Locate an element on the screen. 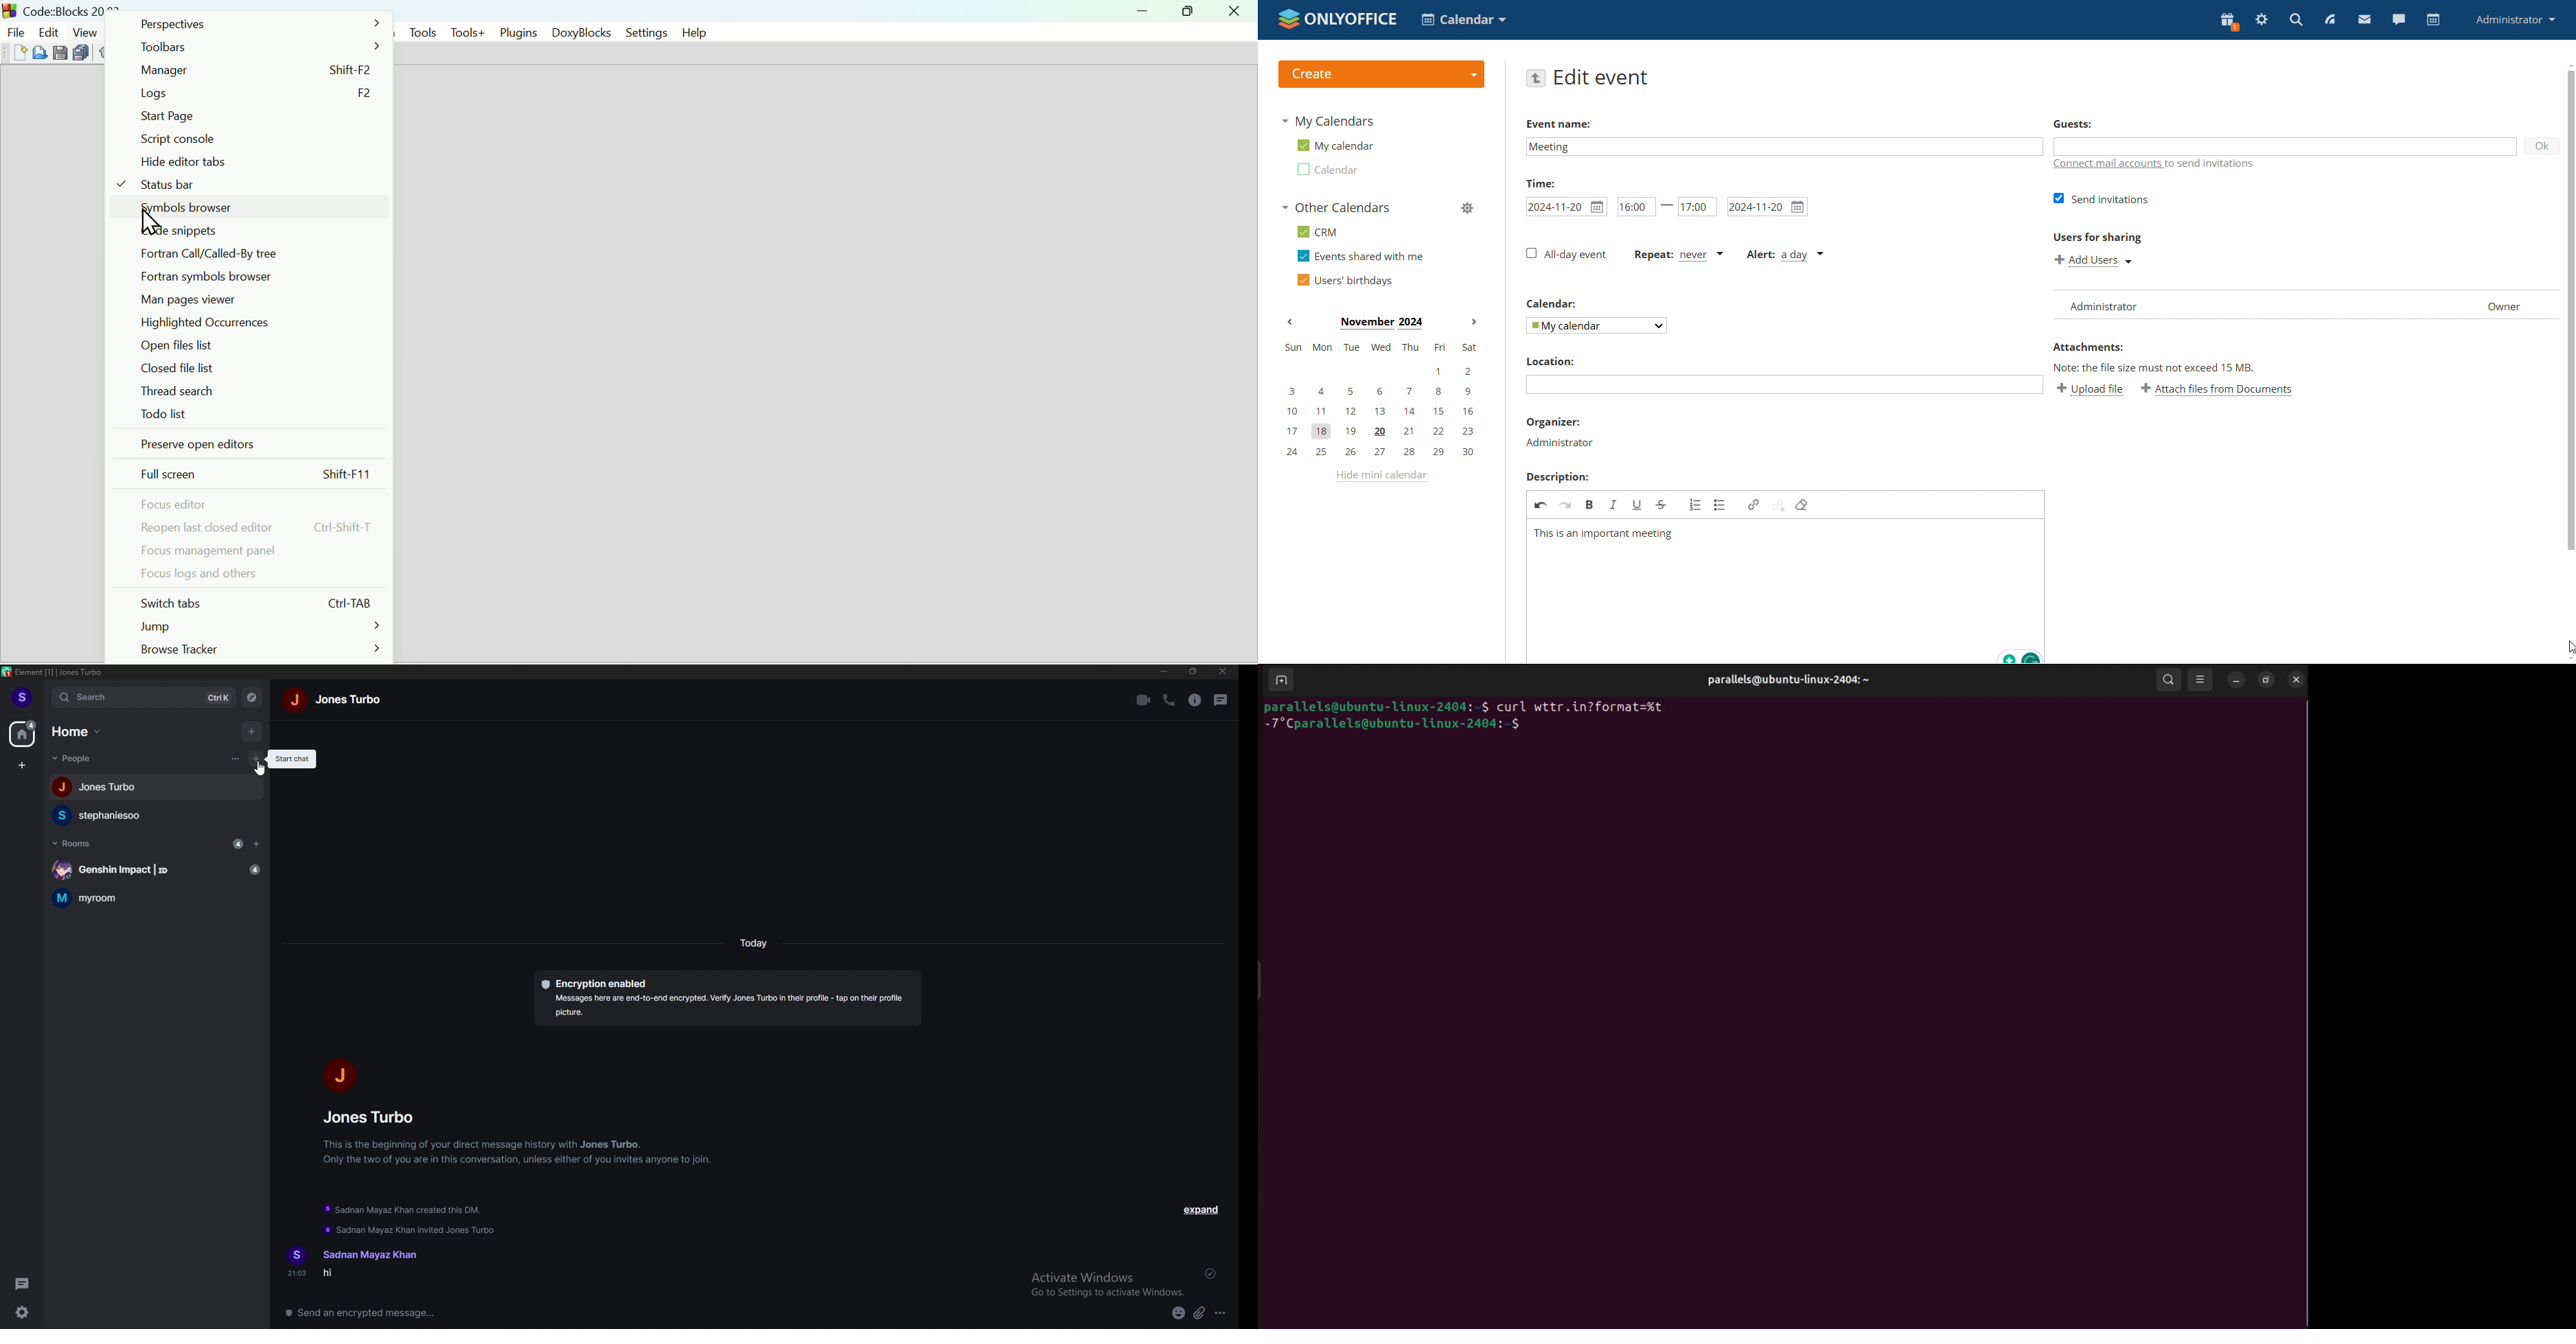  present is located at coordinates (2231, 21).